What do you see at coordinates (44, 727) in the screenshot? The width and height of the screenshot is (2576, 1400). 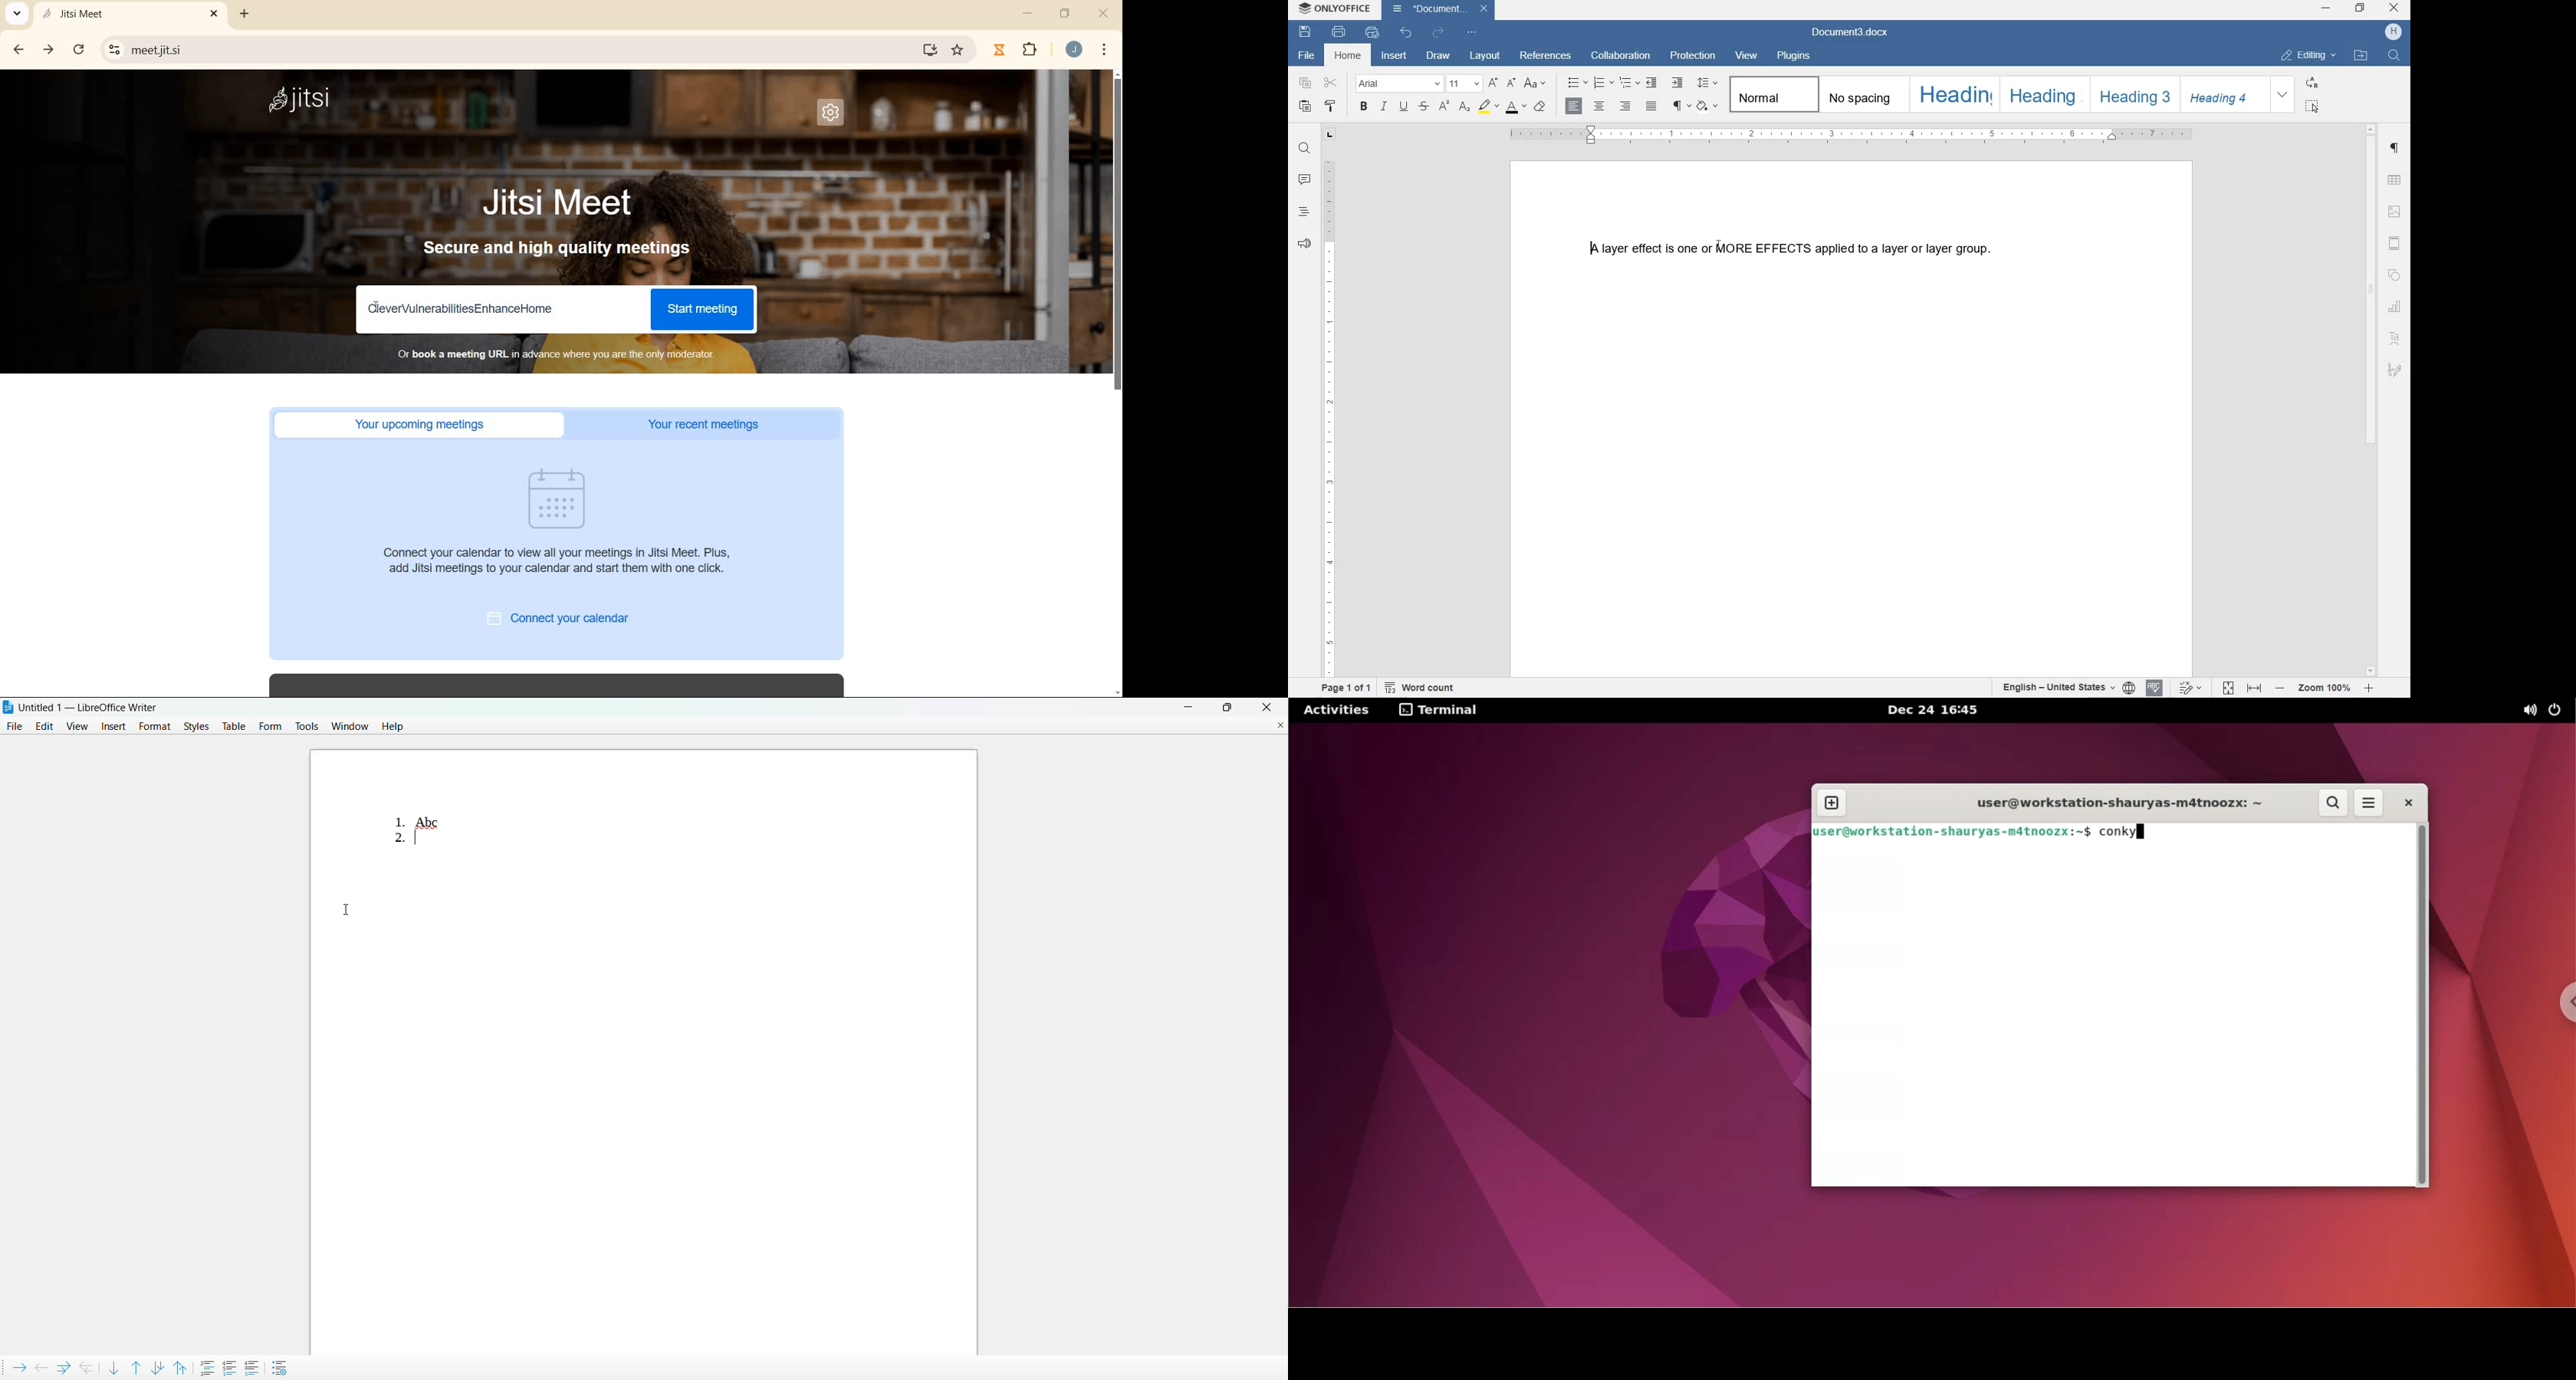 I see `edit` at bounding box center [44, 727].